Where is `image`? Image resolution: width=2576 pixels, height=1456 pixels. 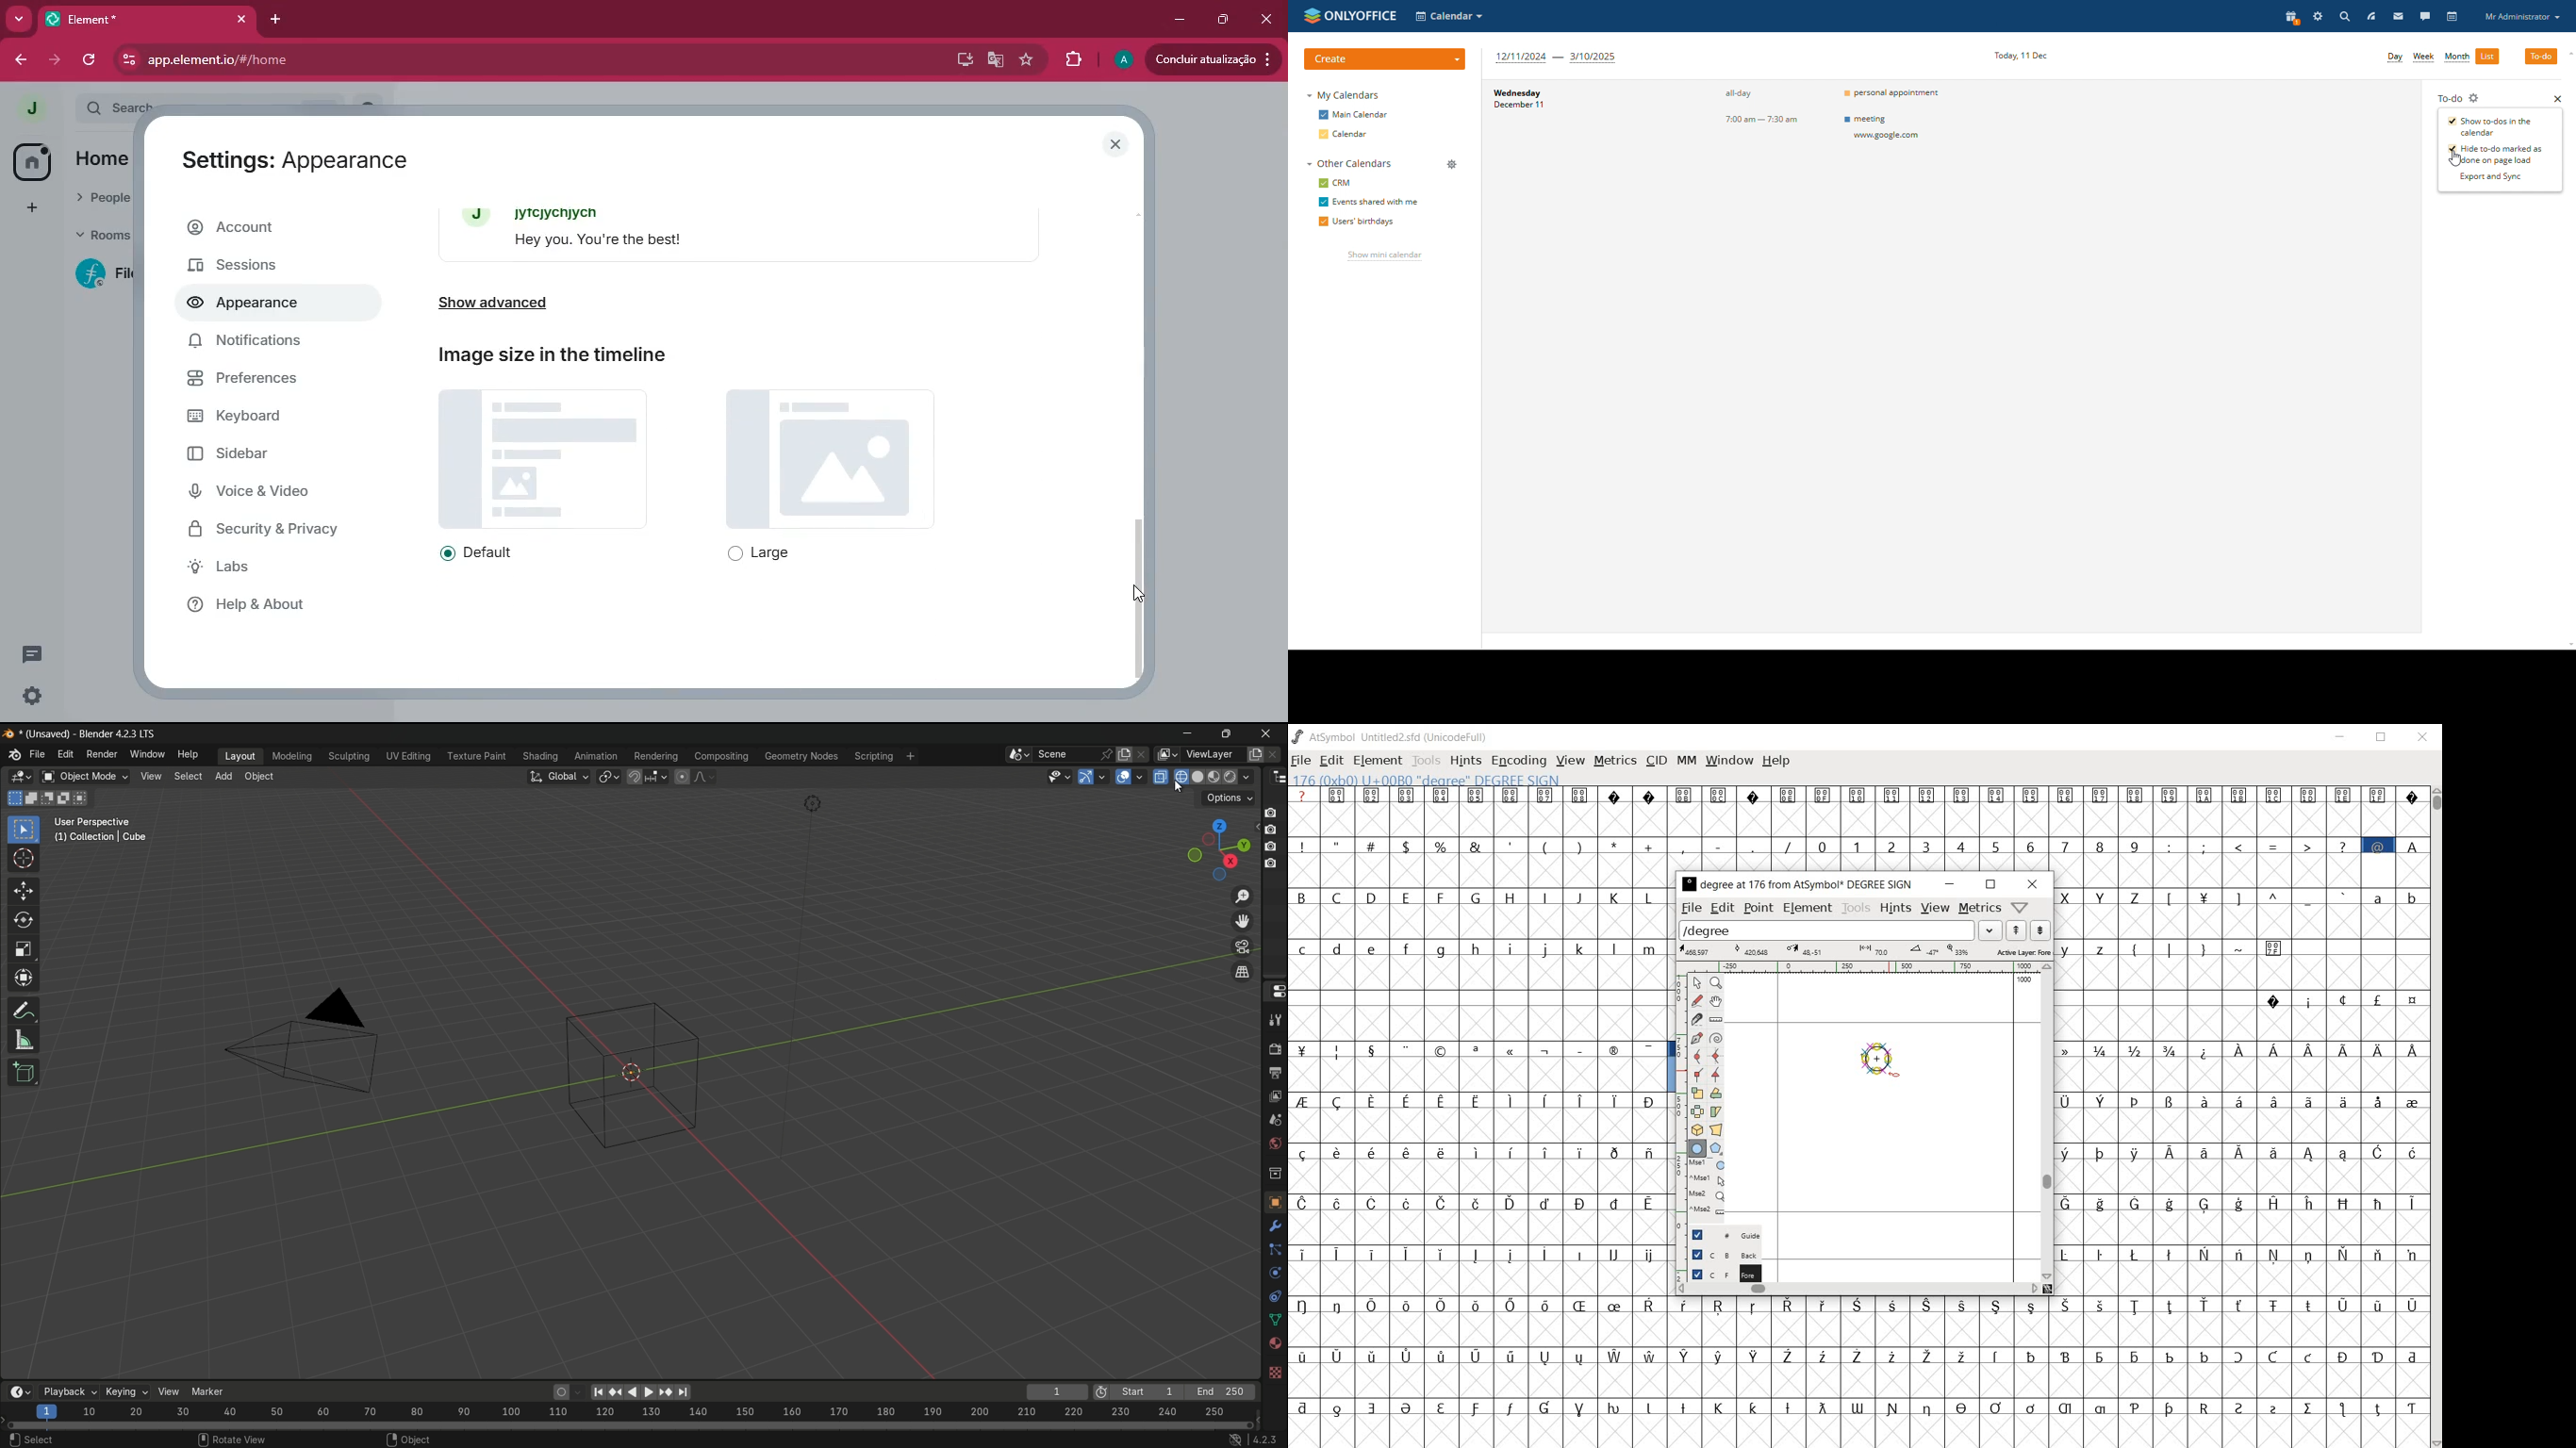 image is located at coordinates (544, 457).